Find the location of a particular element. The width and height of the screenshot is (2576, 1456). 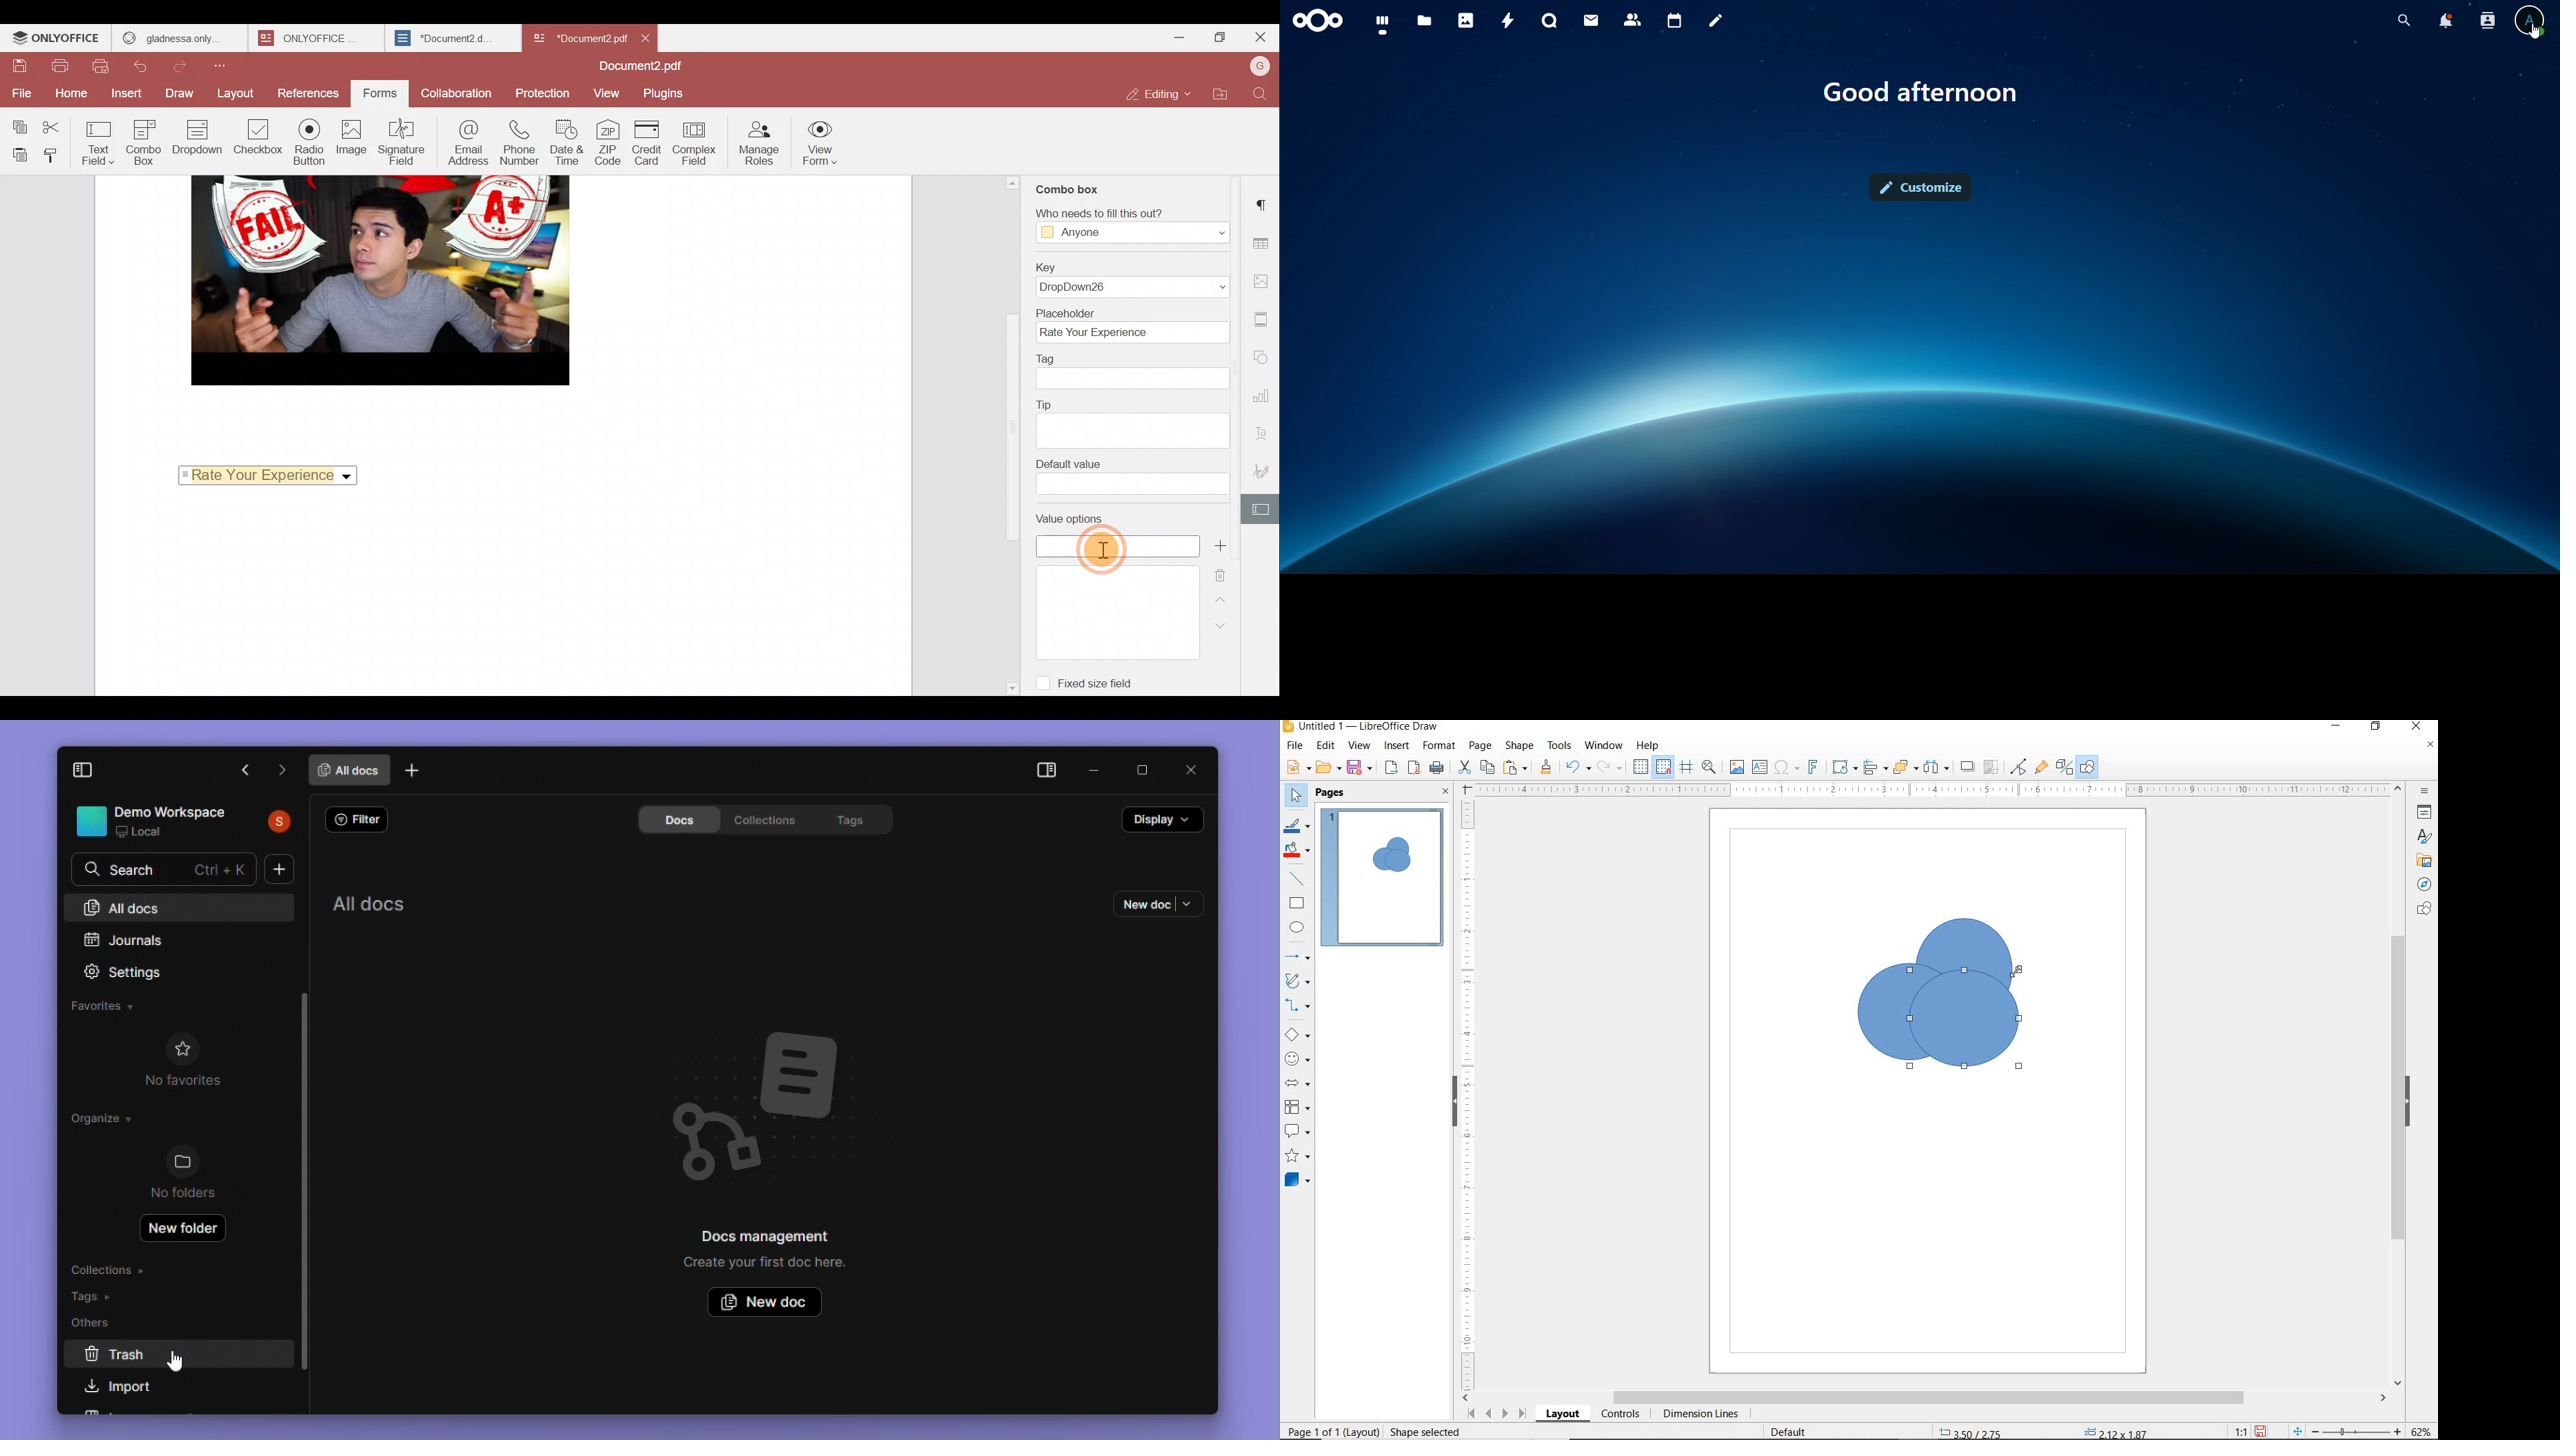

Maximize is located at coordinates (1216, 39).